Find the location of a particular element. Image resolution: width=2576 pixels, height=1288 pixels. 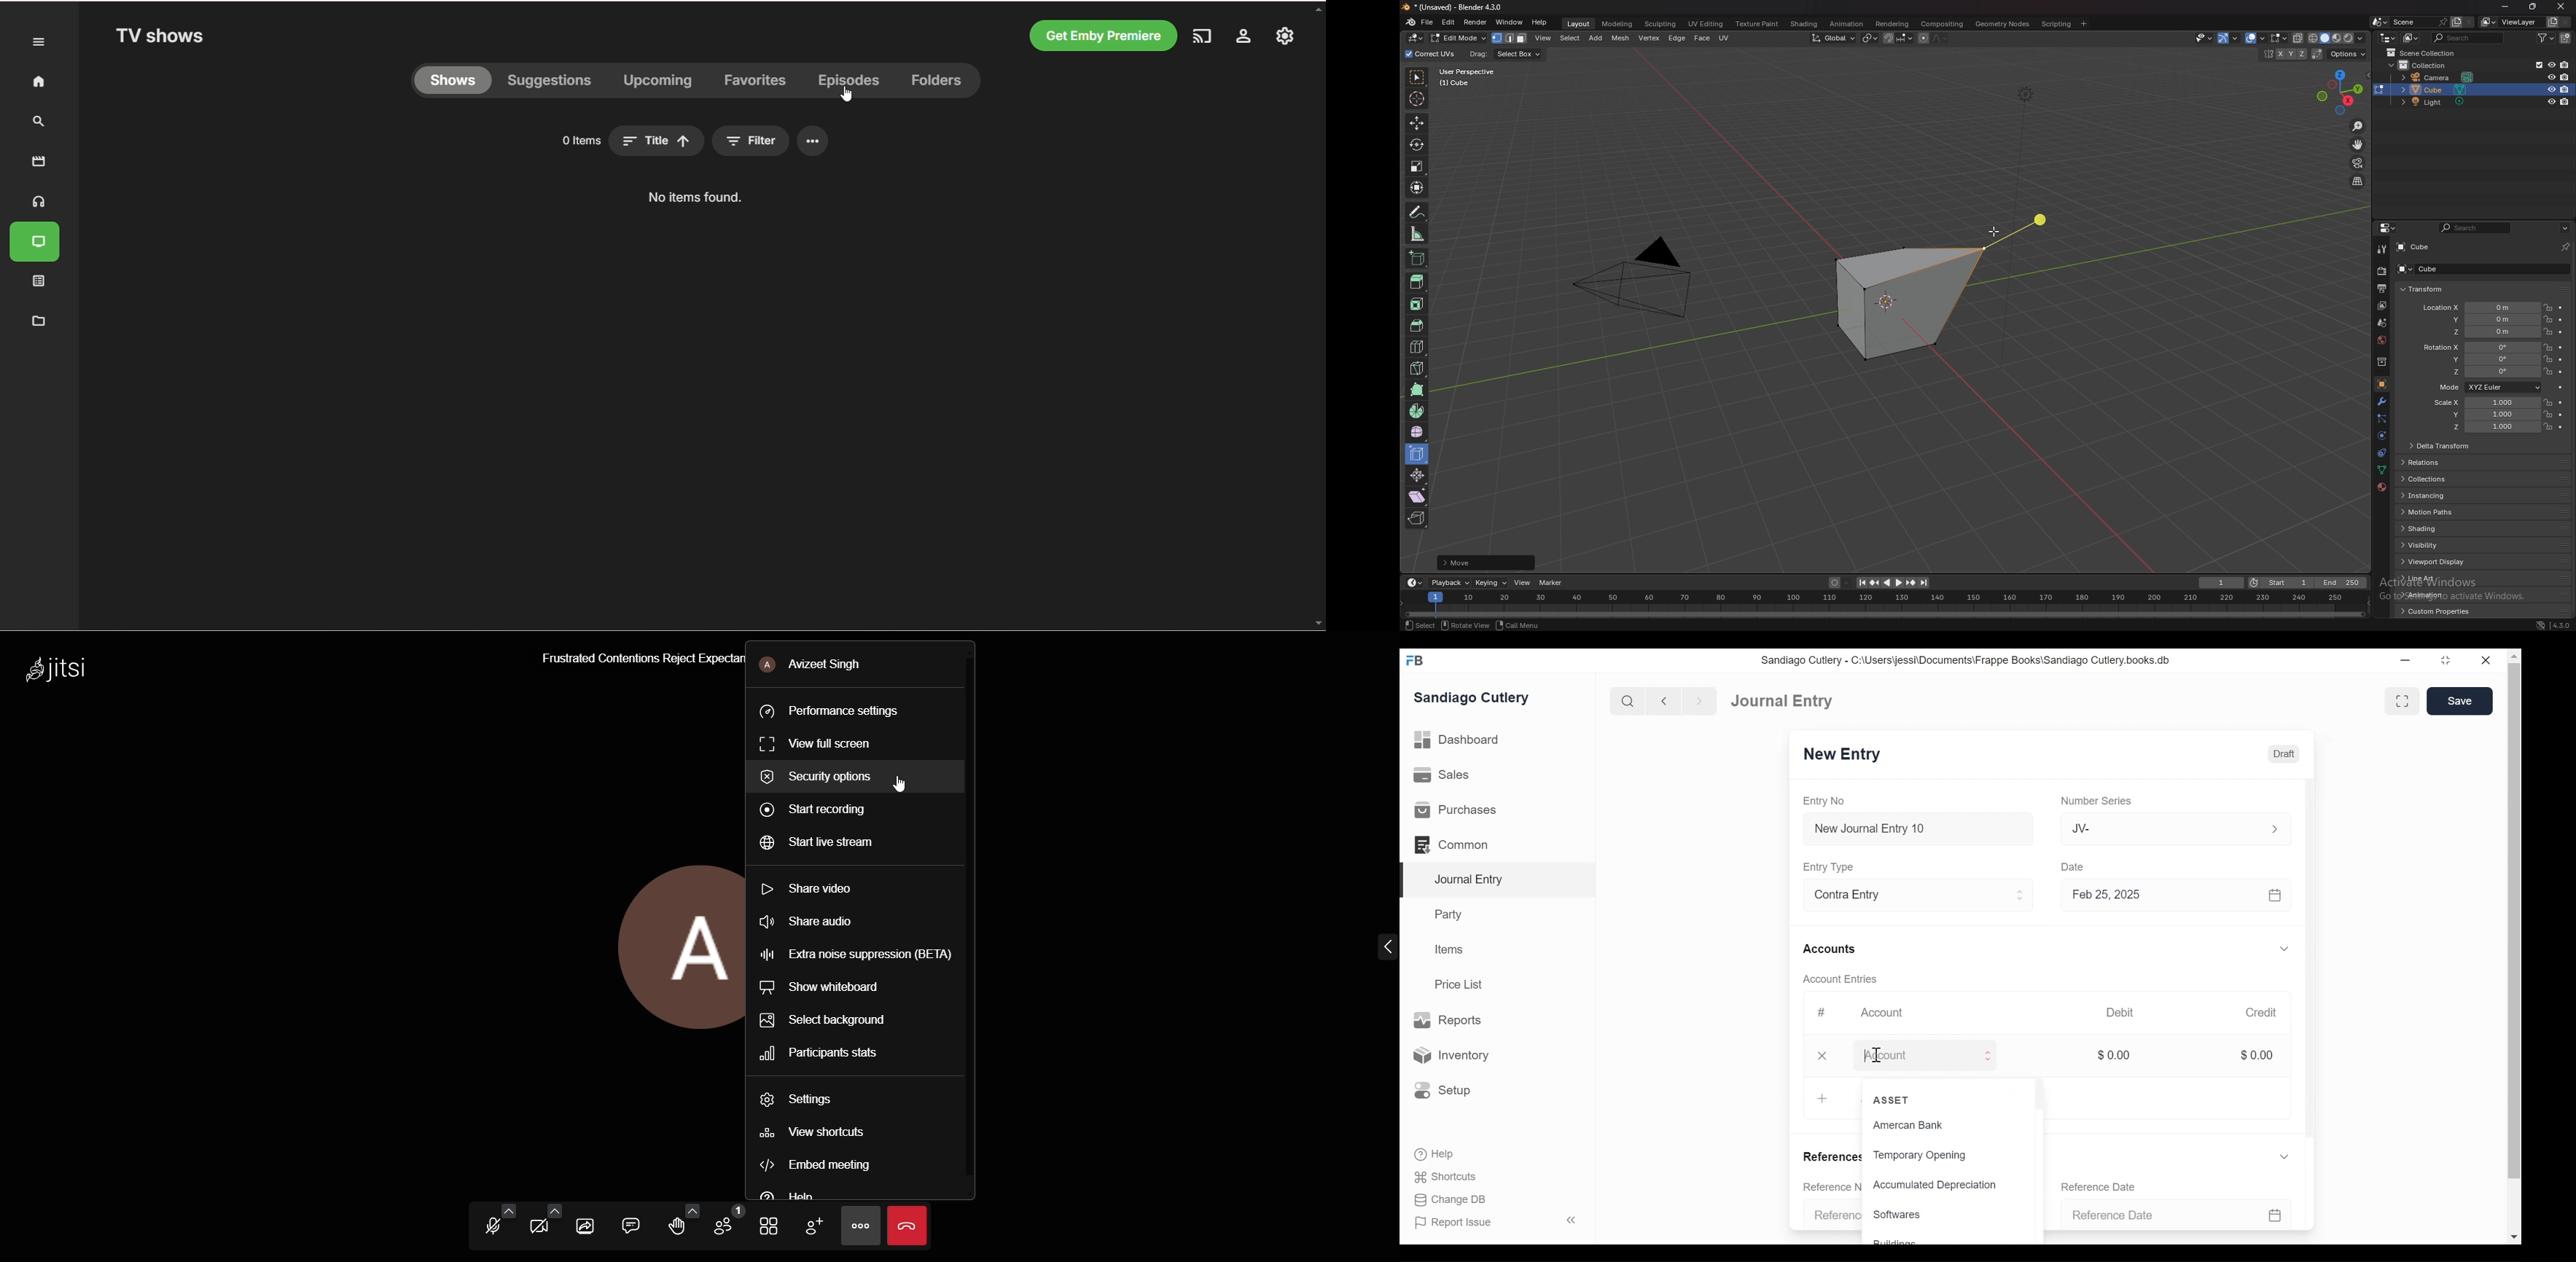

Search is located at coordinates (1628, 701).